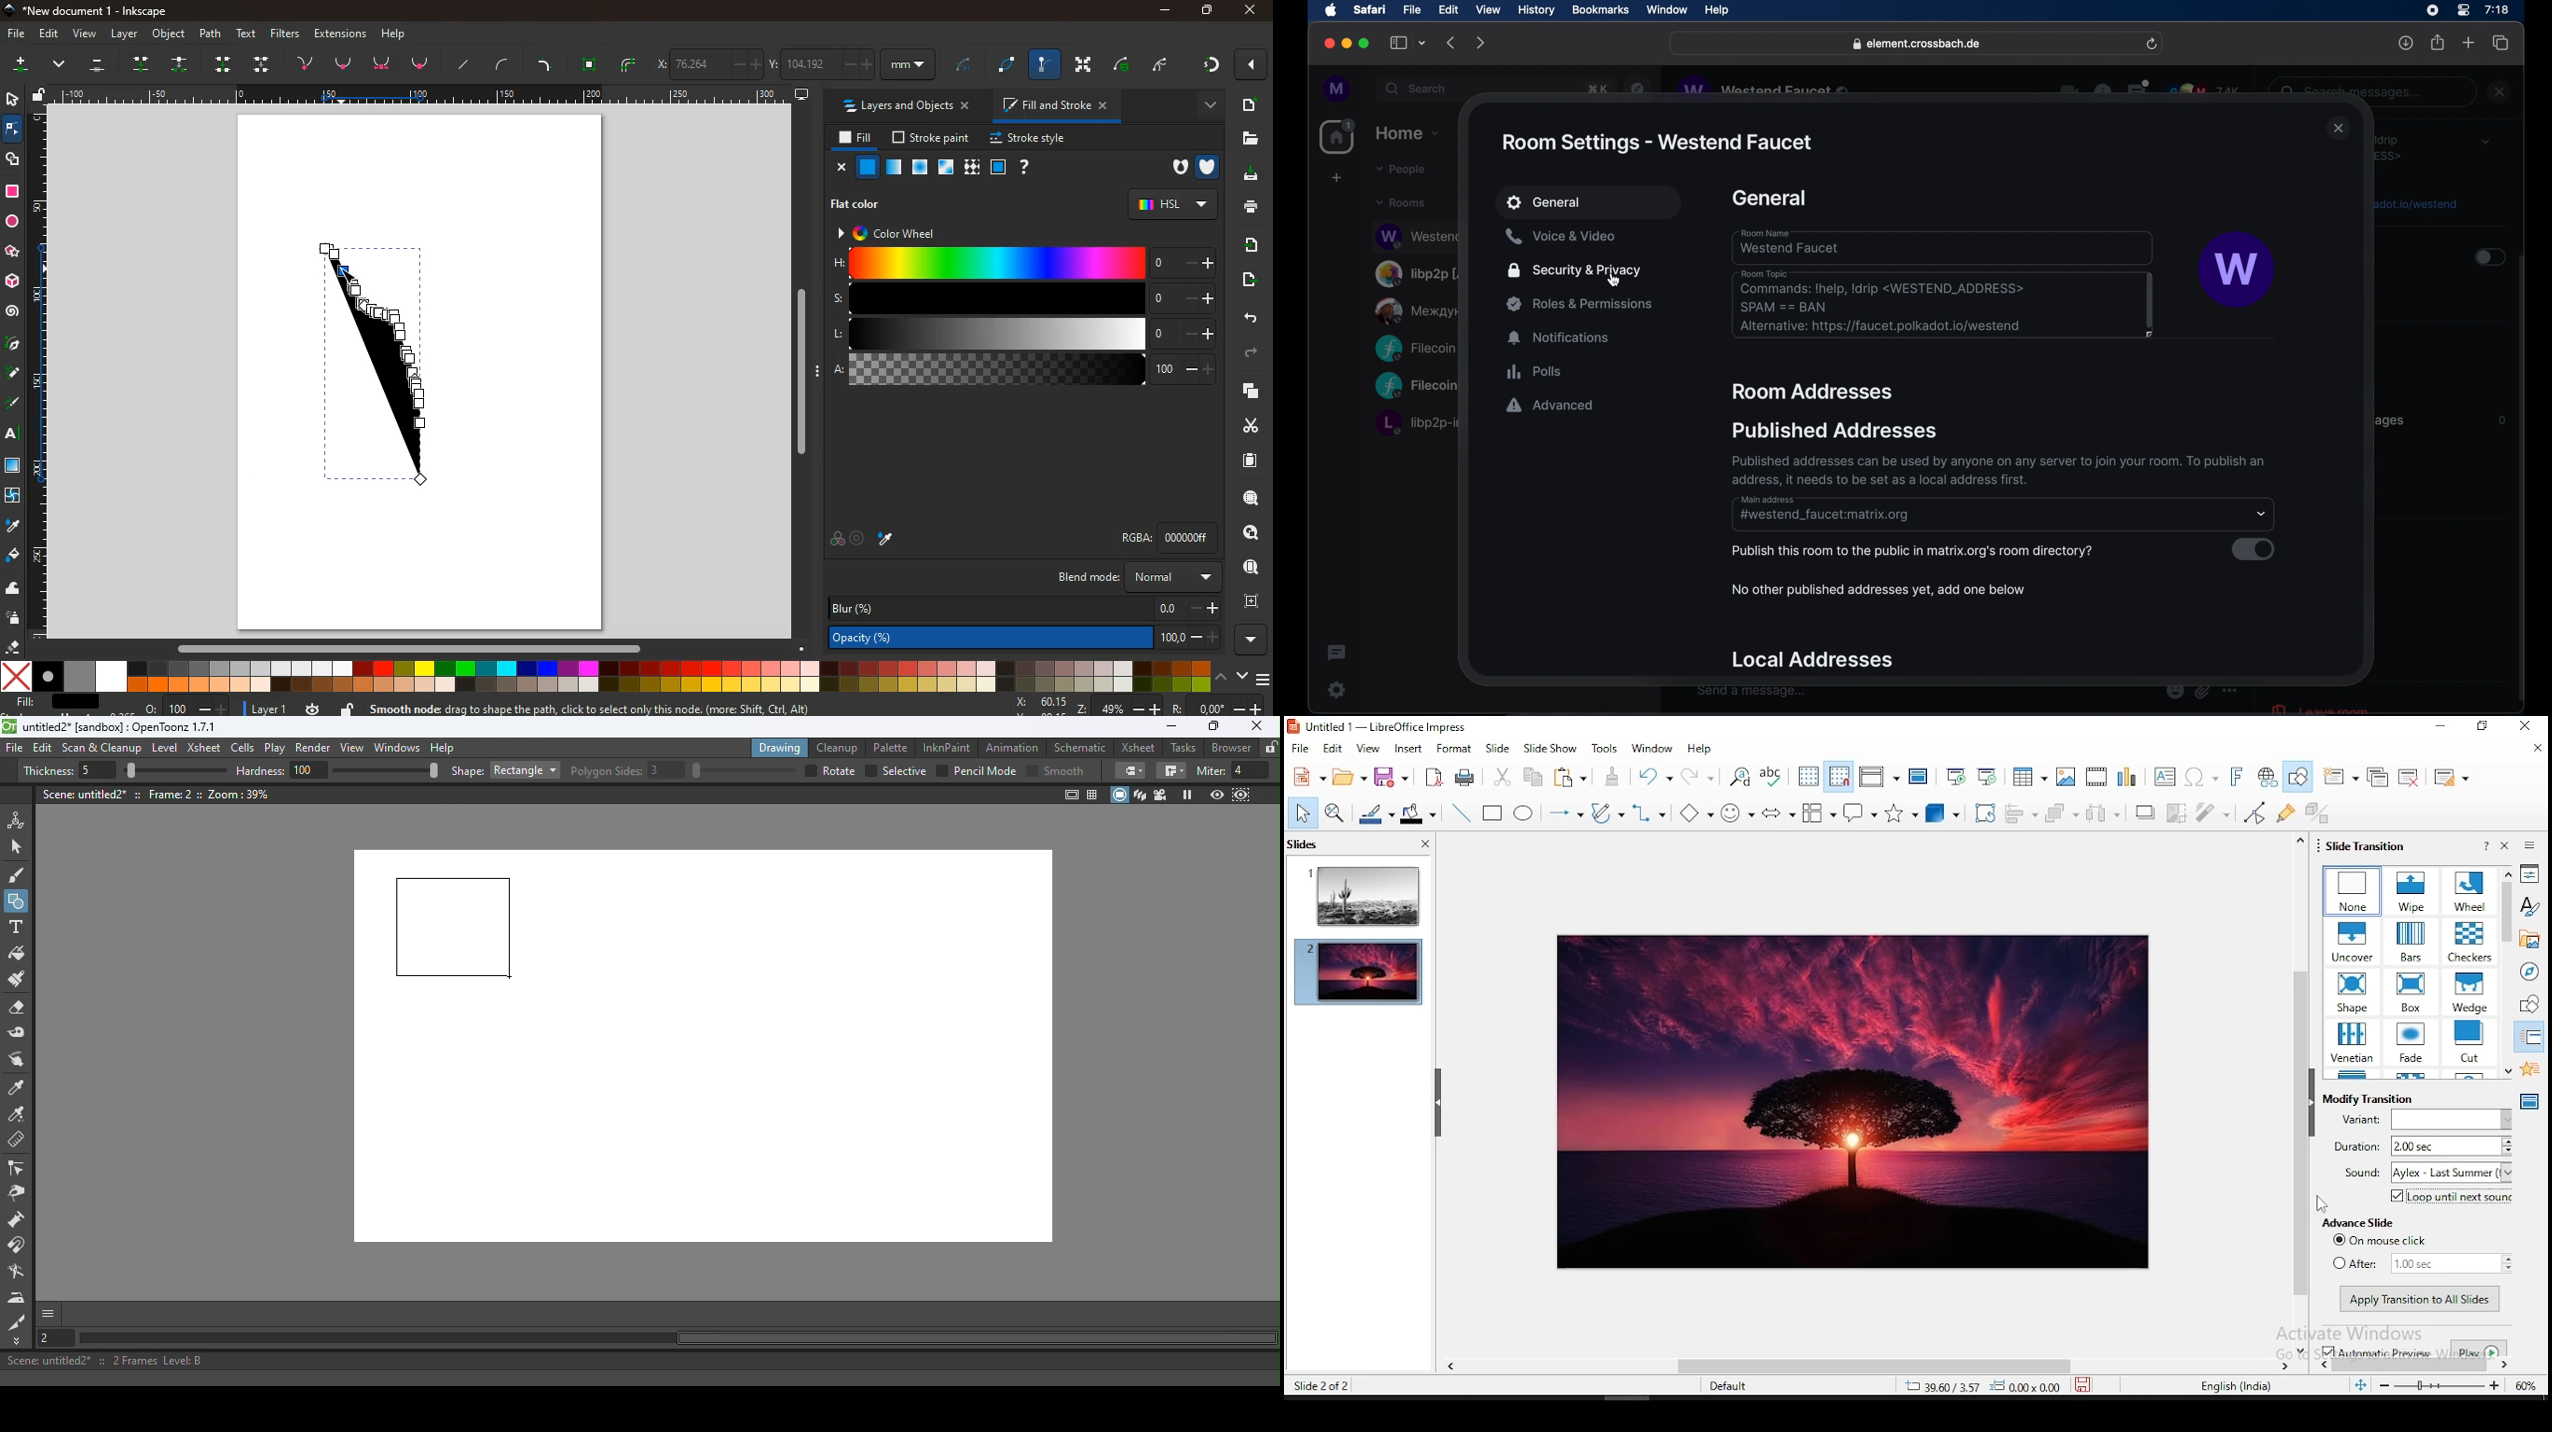 The height and width of the screenshot is (1456, 2576). Describe the element at coordinates (2355, 92) in the screenshot. I see `obscure text` at that location.